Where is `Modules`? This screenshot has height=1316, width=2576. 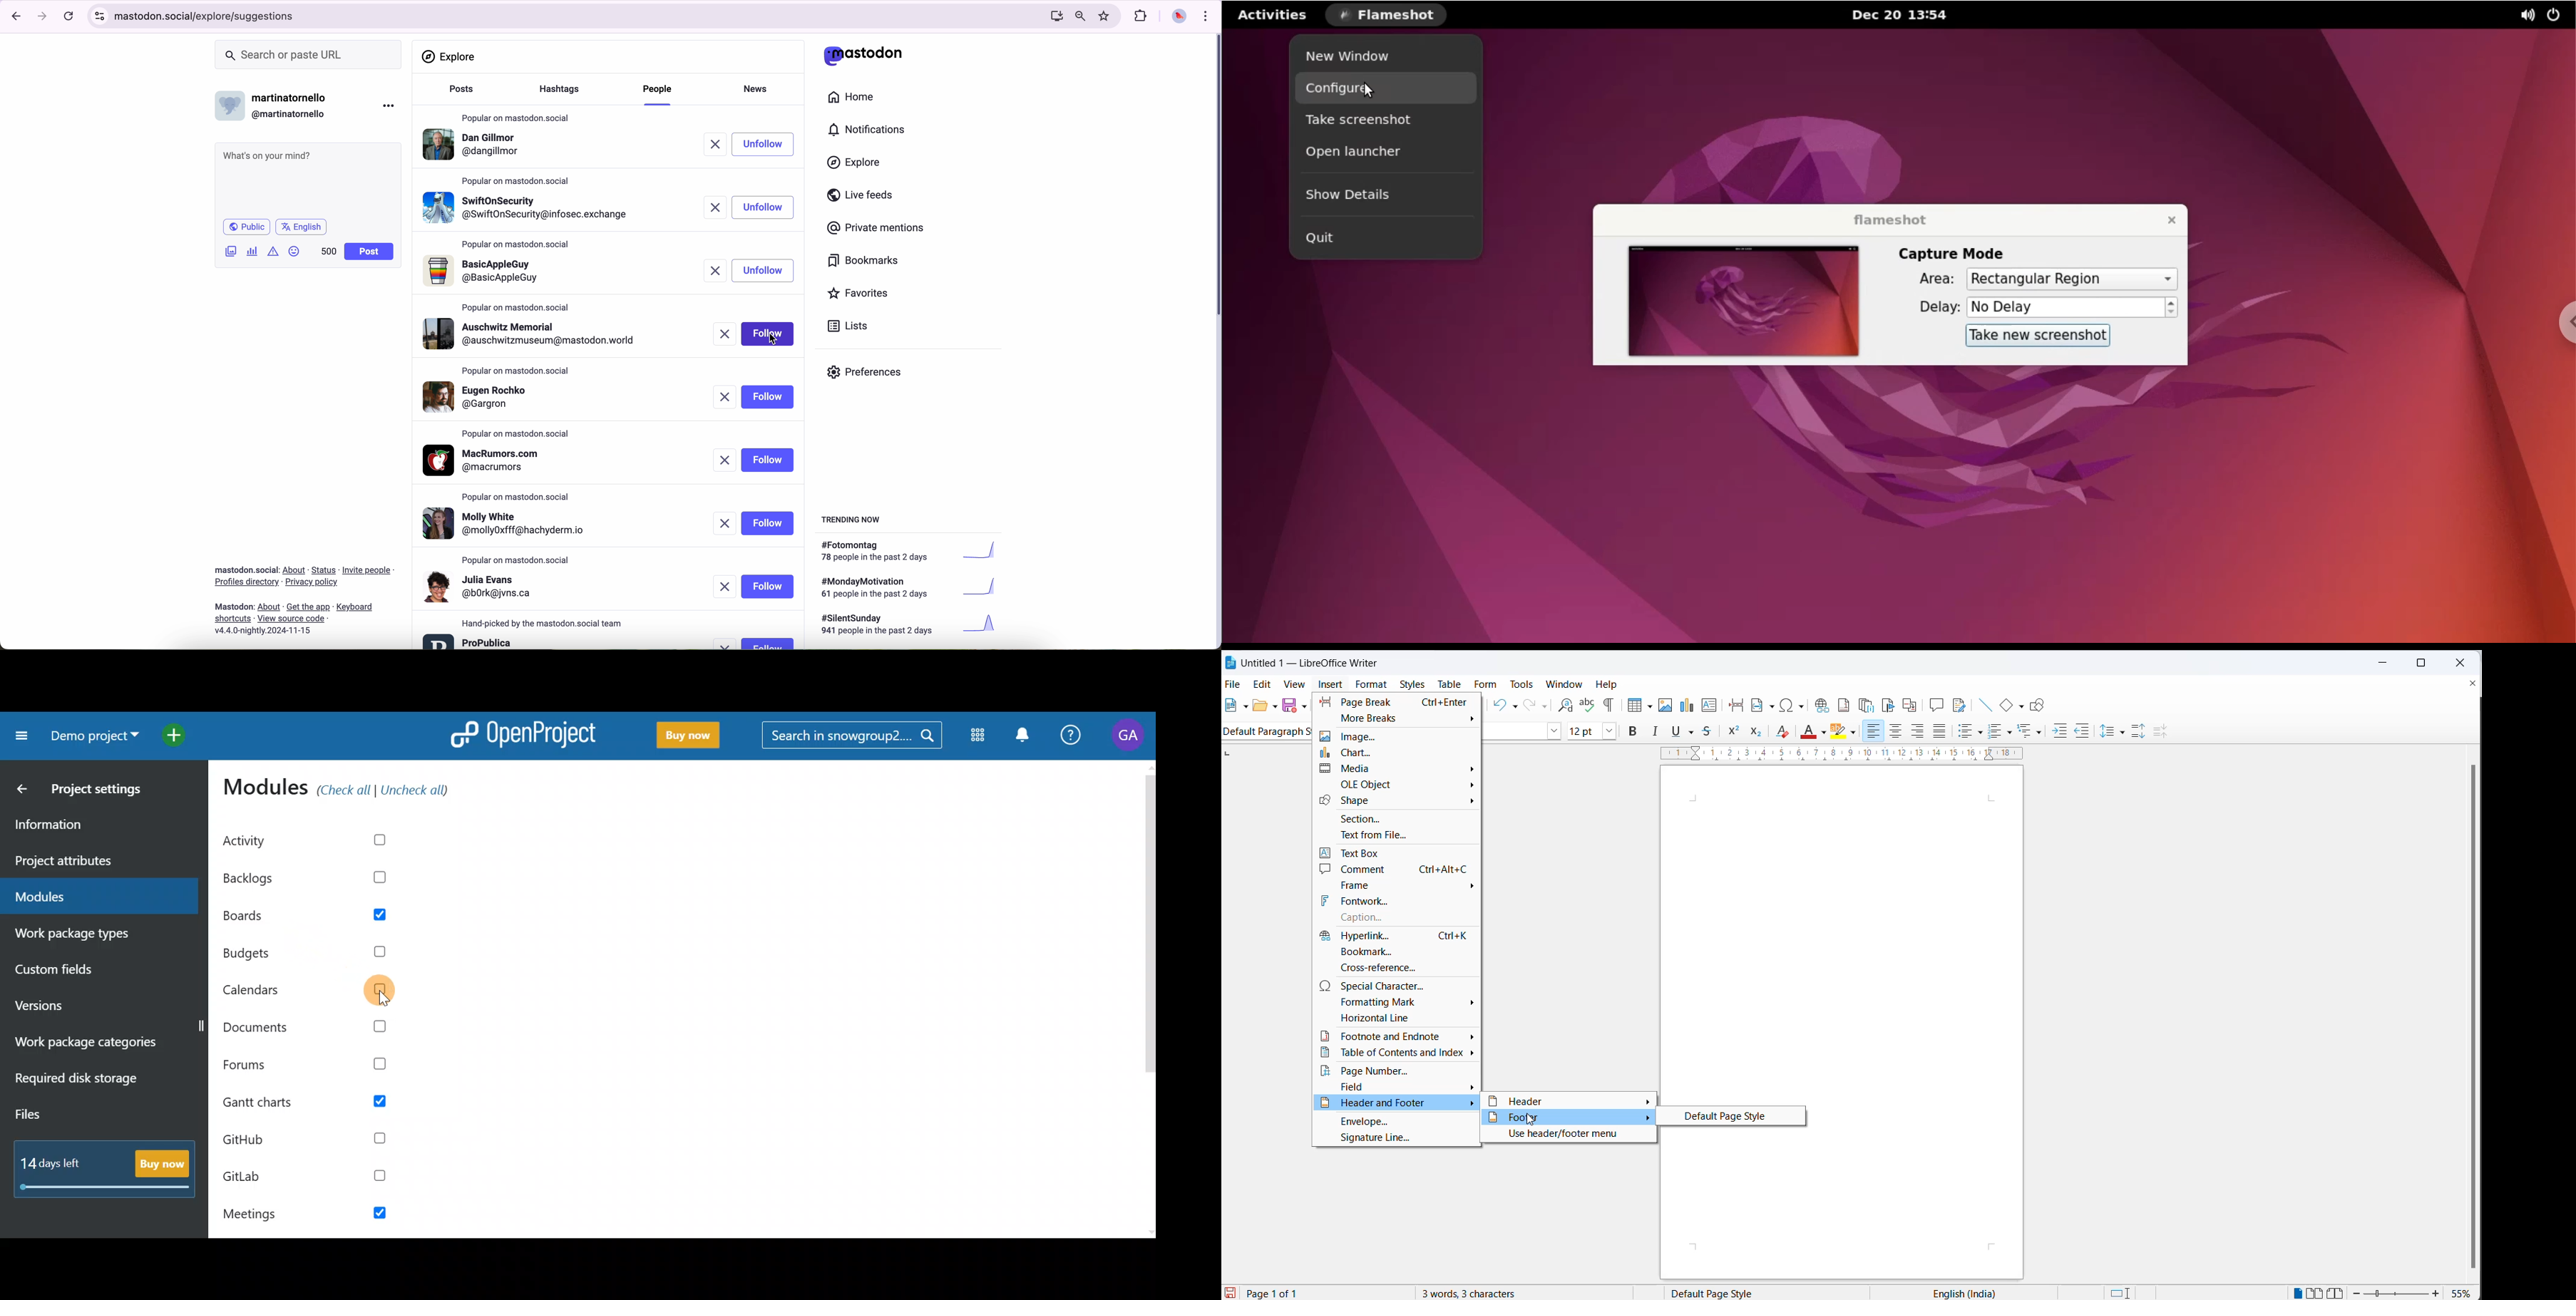 Modules is located at coordinates (95, 893).